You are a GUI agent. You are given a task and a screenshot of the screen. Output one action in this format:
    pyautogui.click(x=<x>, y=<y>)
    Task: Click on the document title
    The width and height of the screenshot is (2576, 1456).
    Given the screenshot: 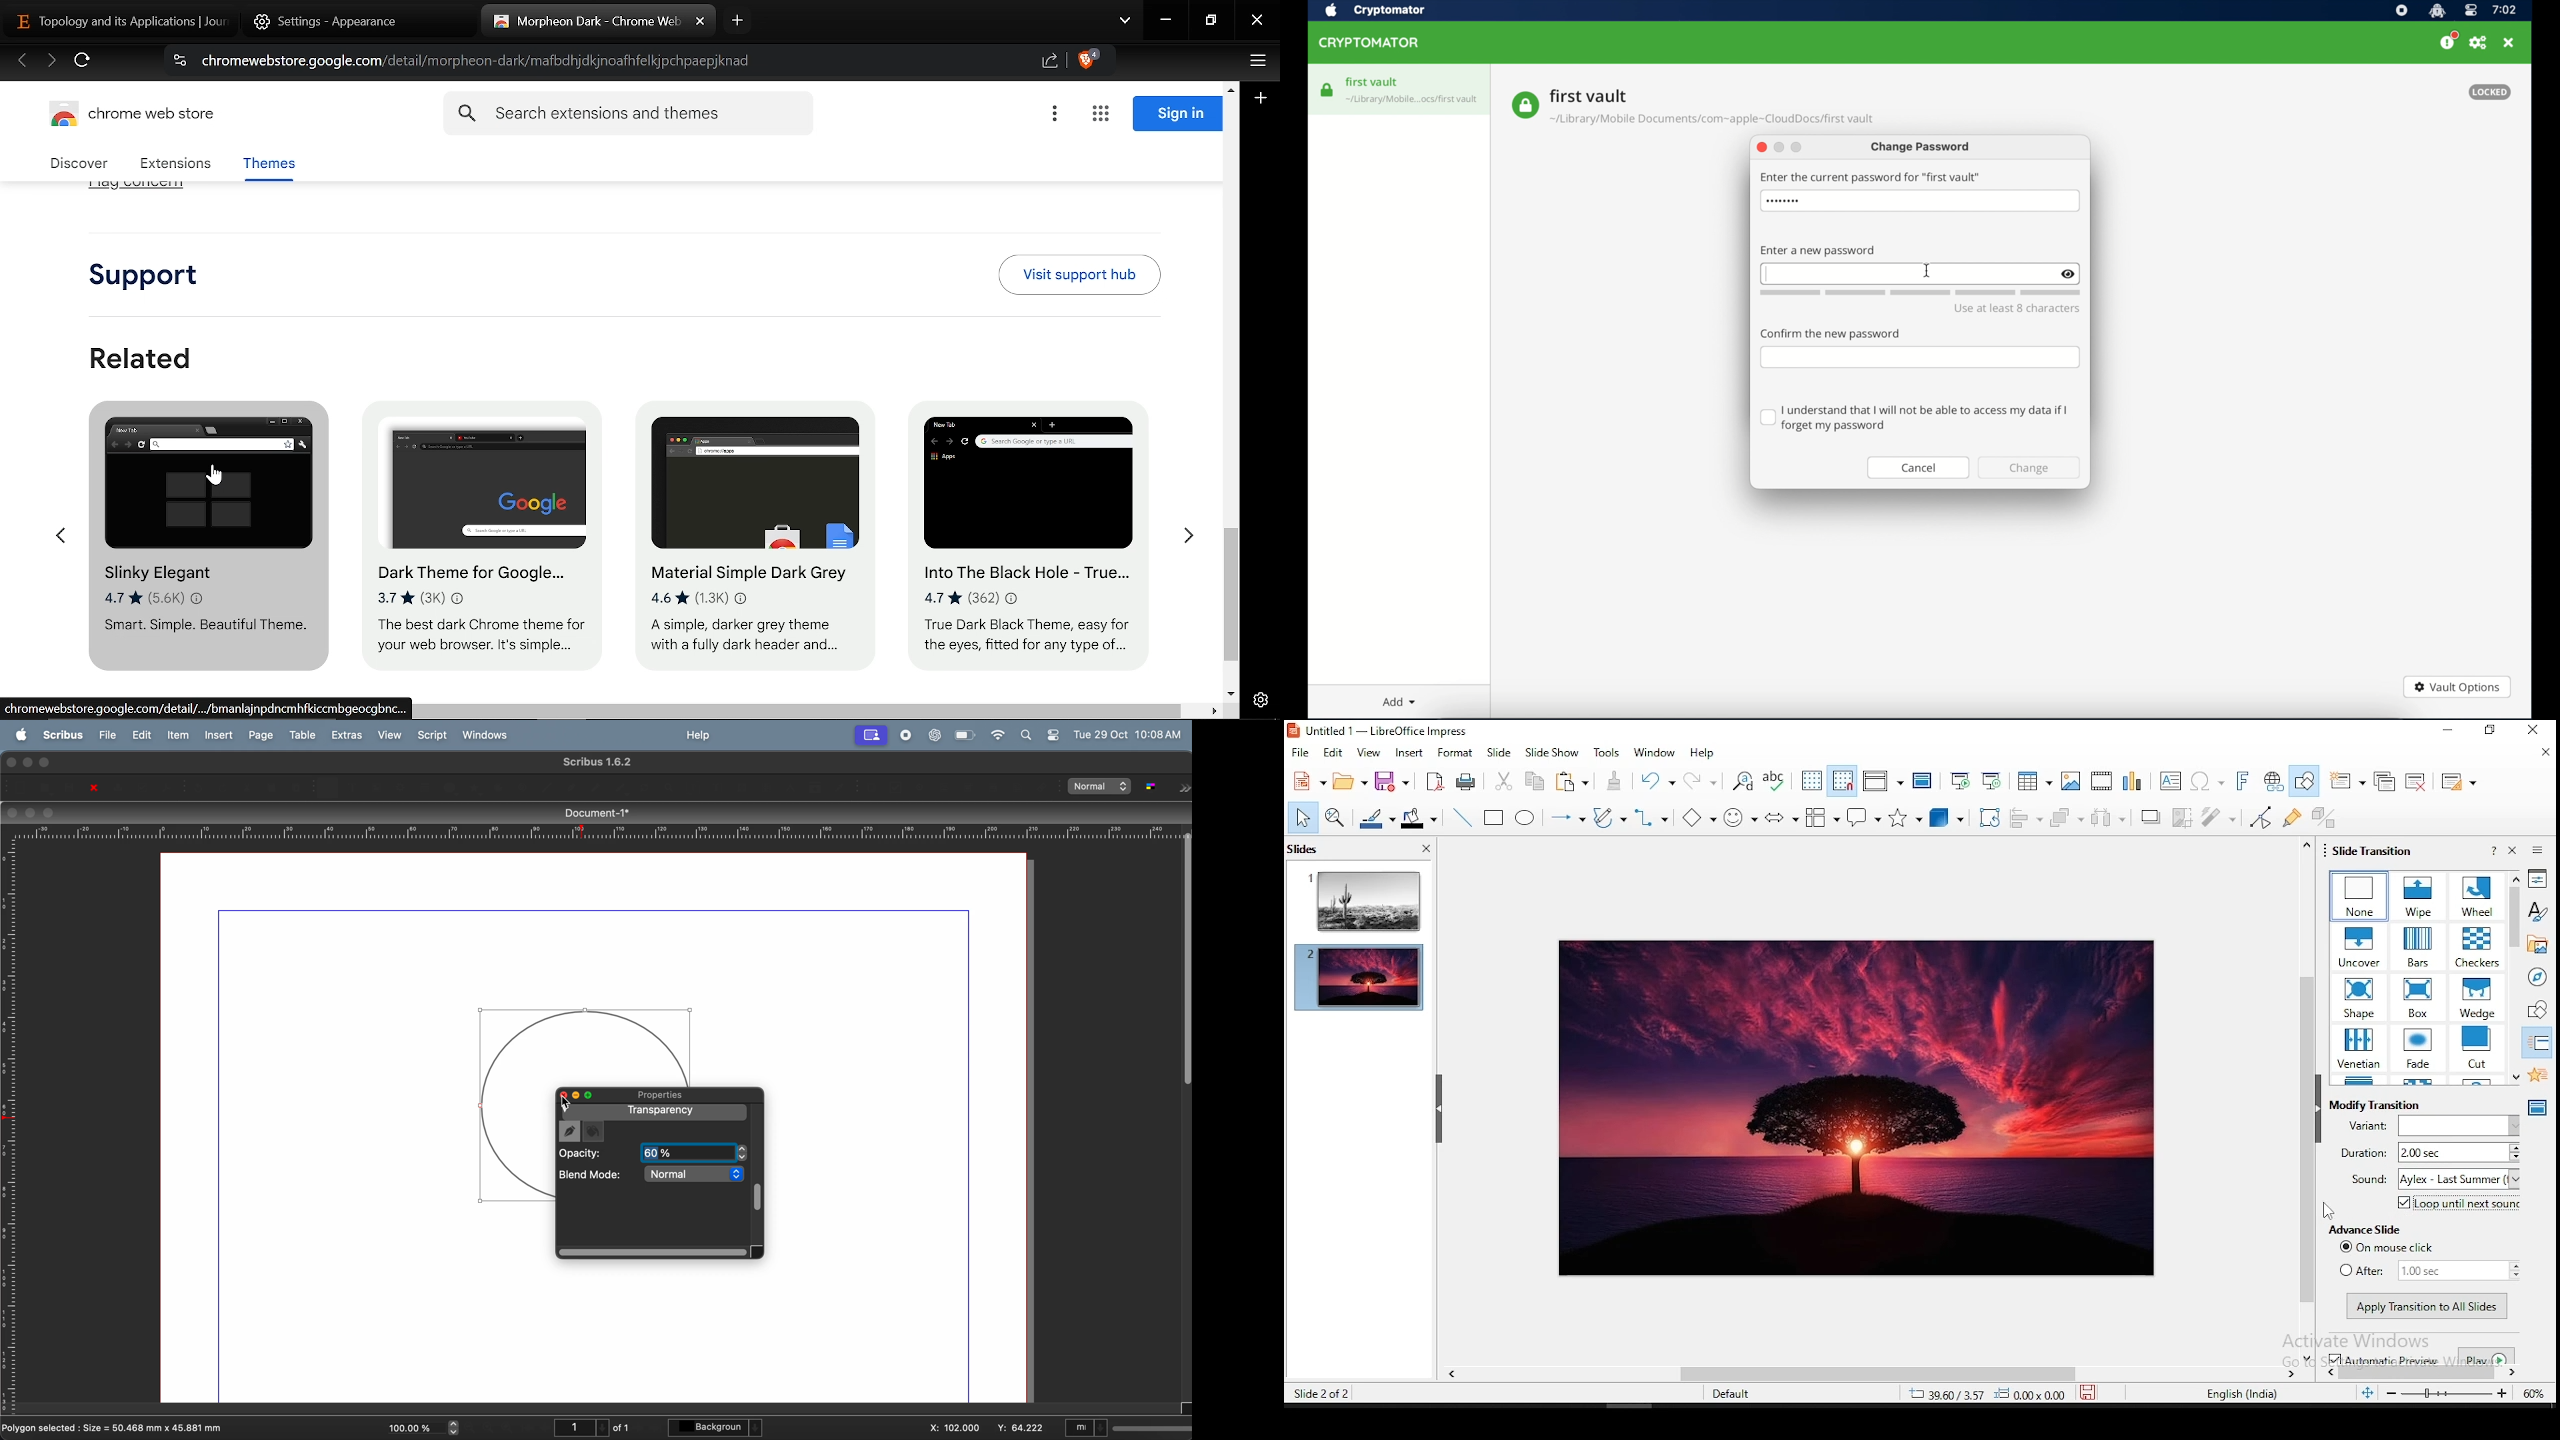 What is the action you would take?
    pyautogui.click(x=592, y=813)
    